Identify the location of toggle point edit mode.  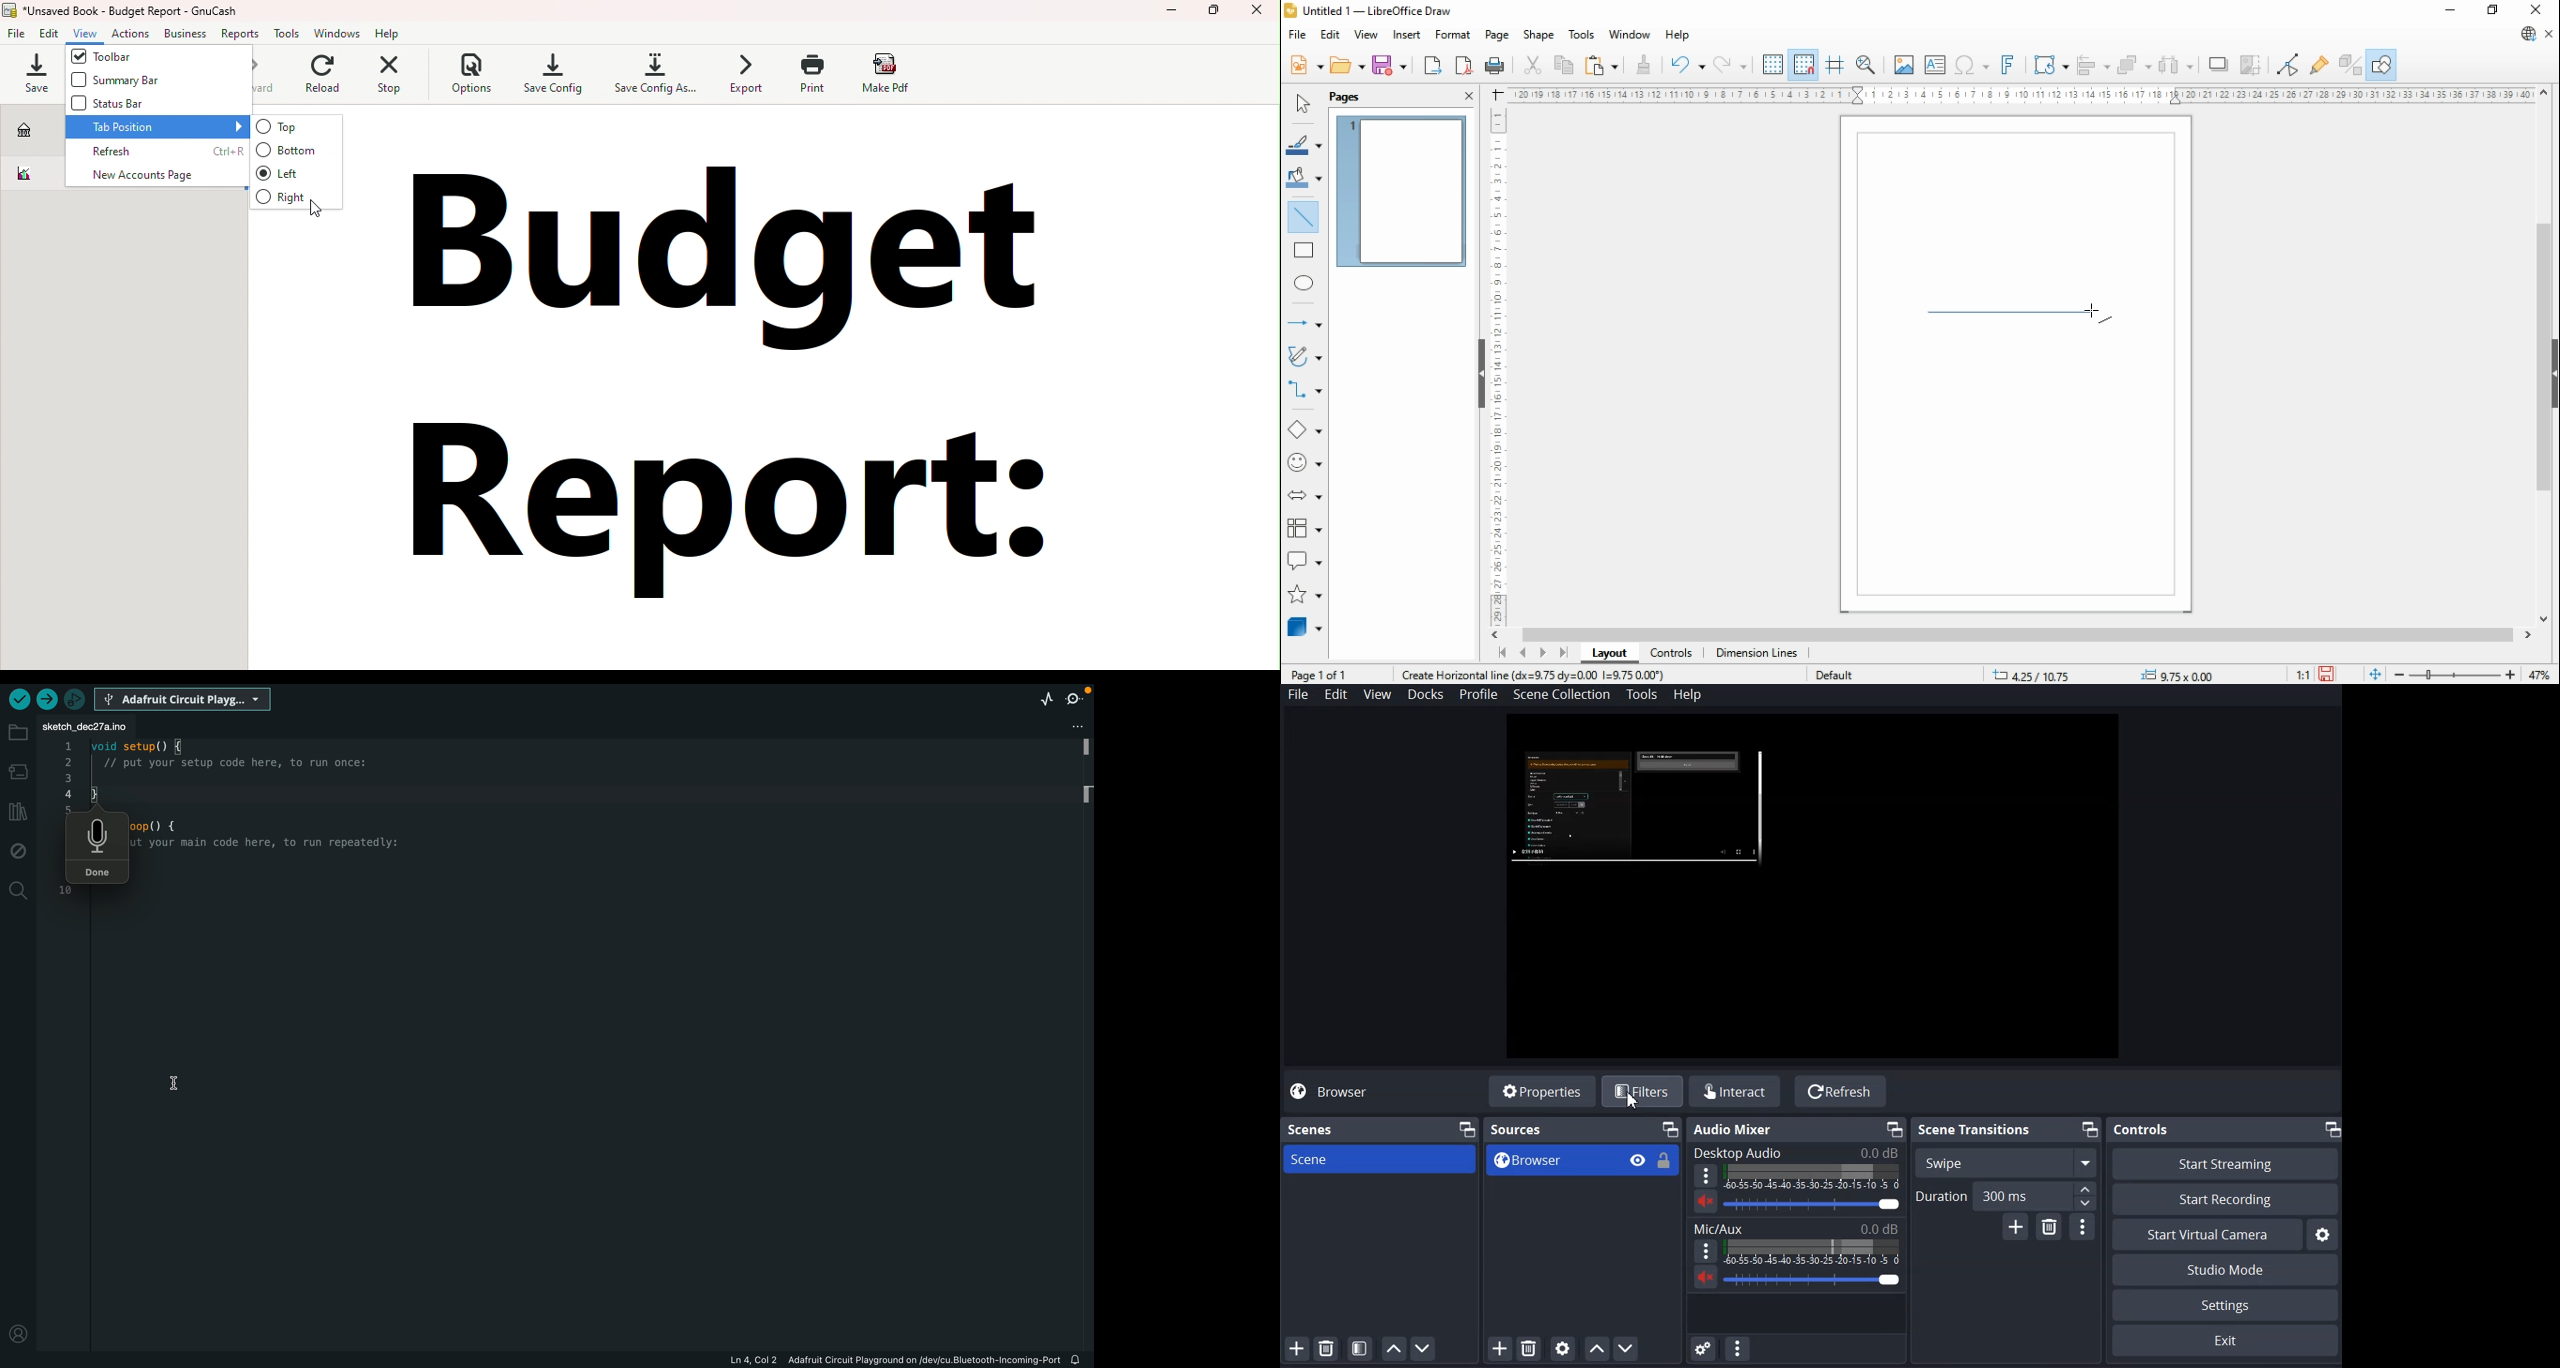
(2288, 63).